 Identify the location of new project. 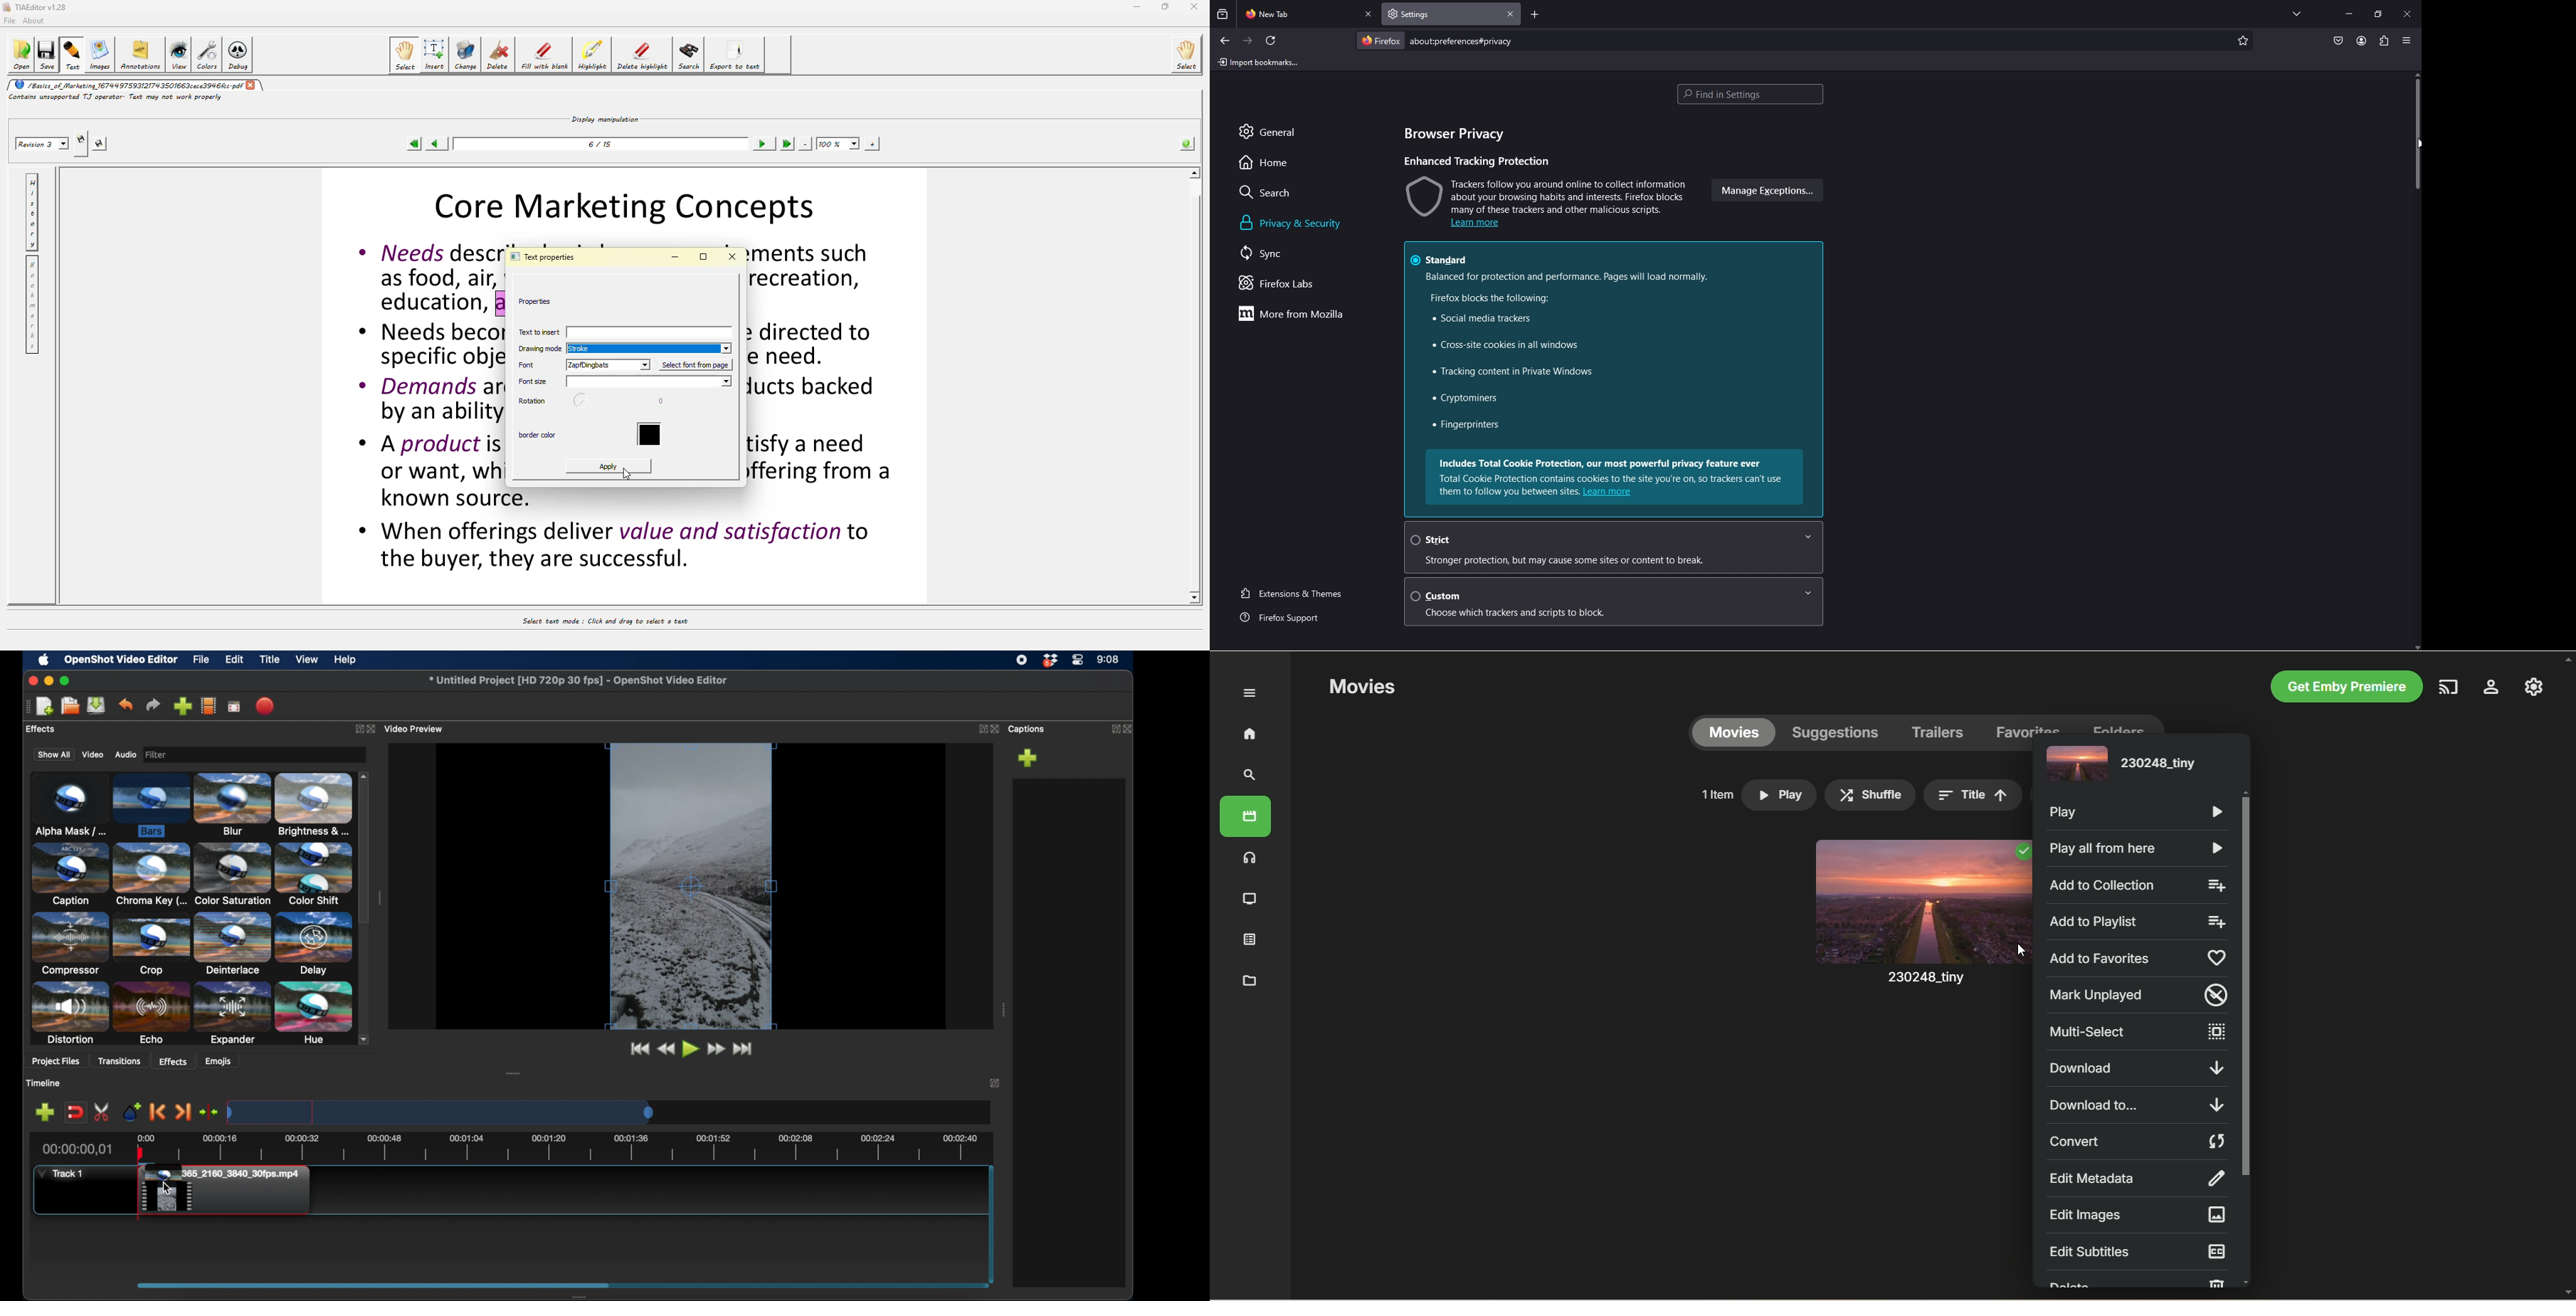
(45, 705).